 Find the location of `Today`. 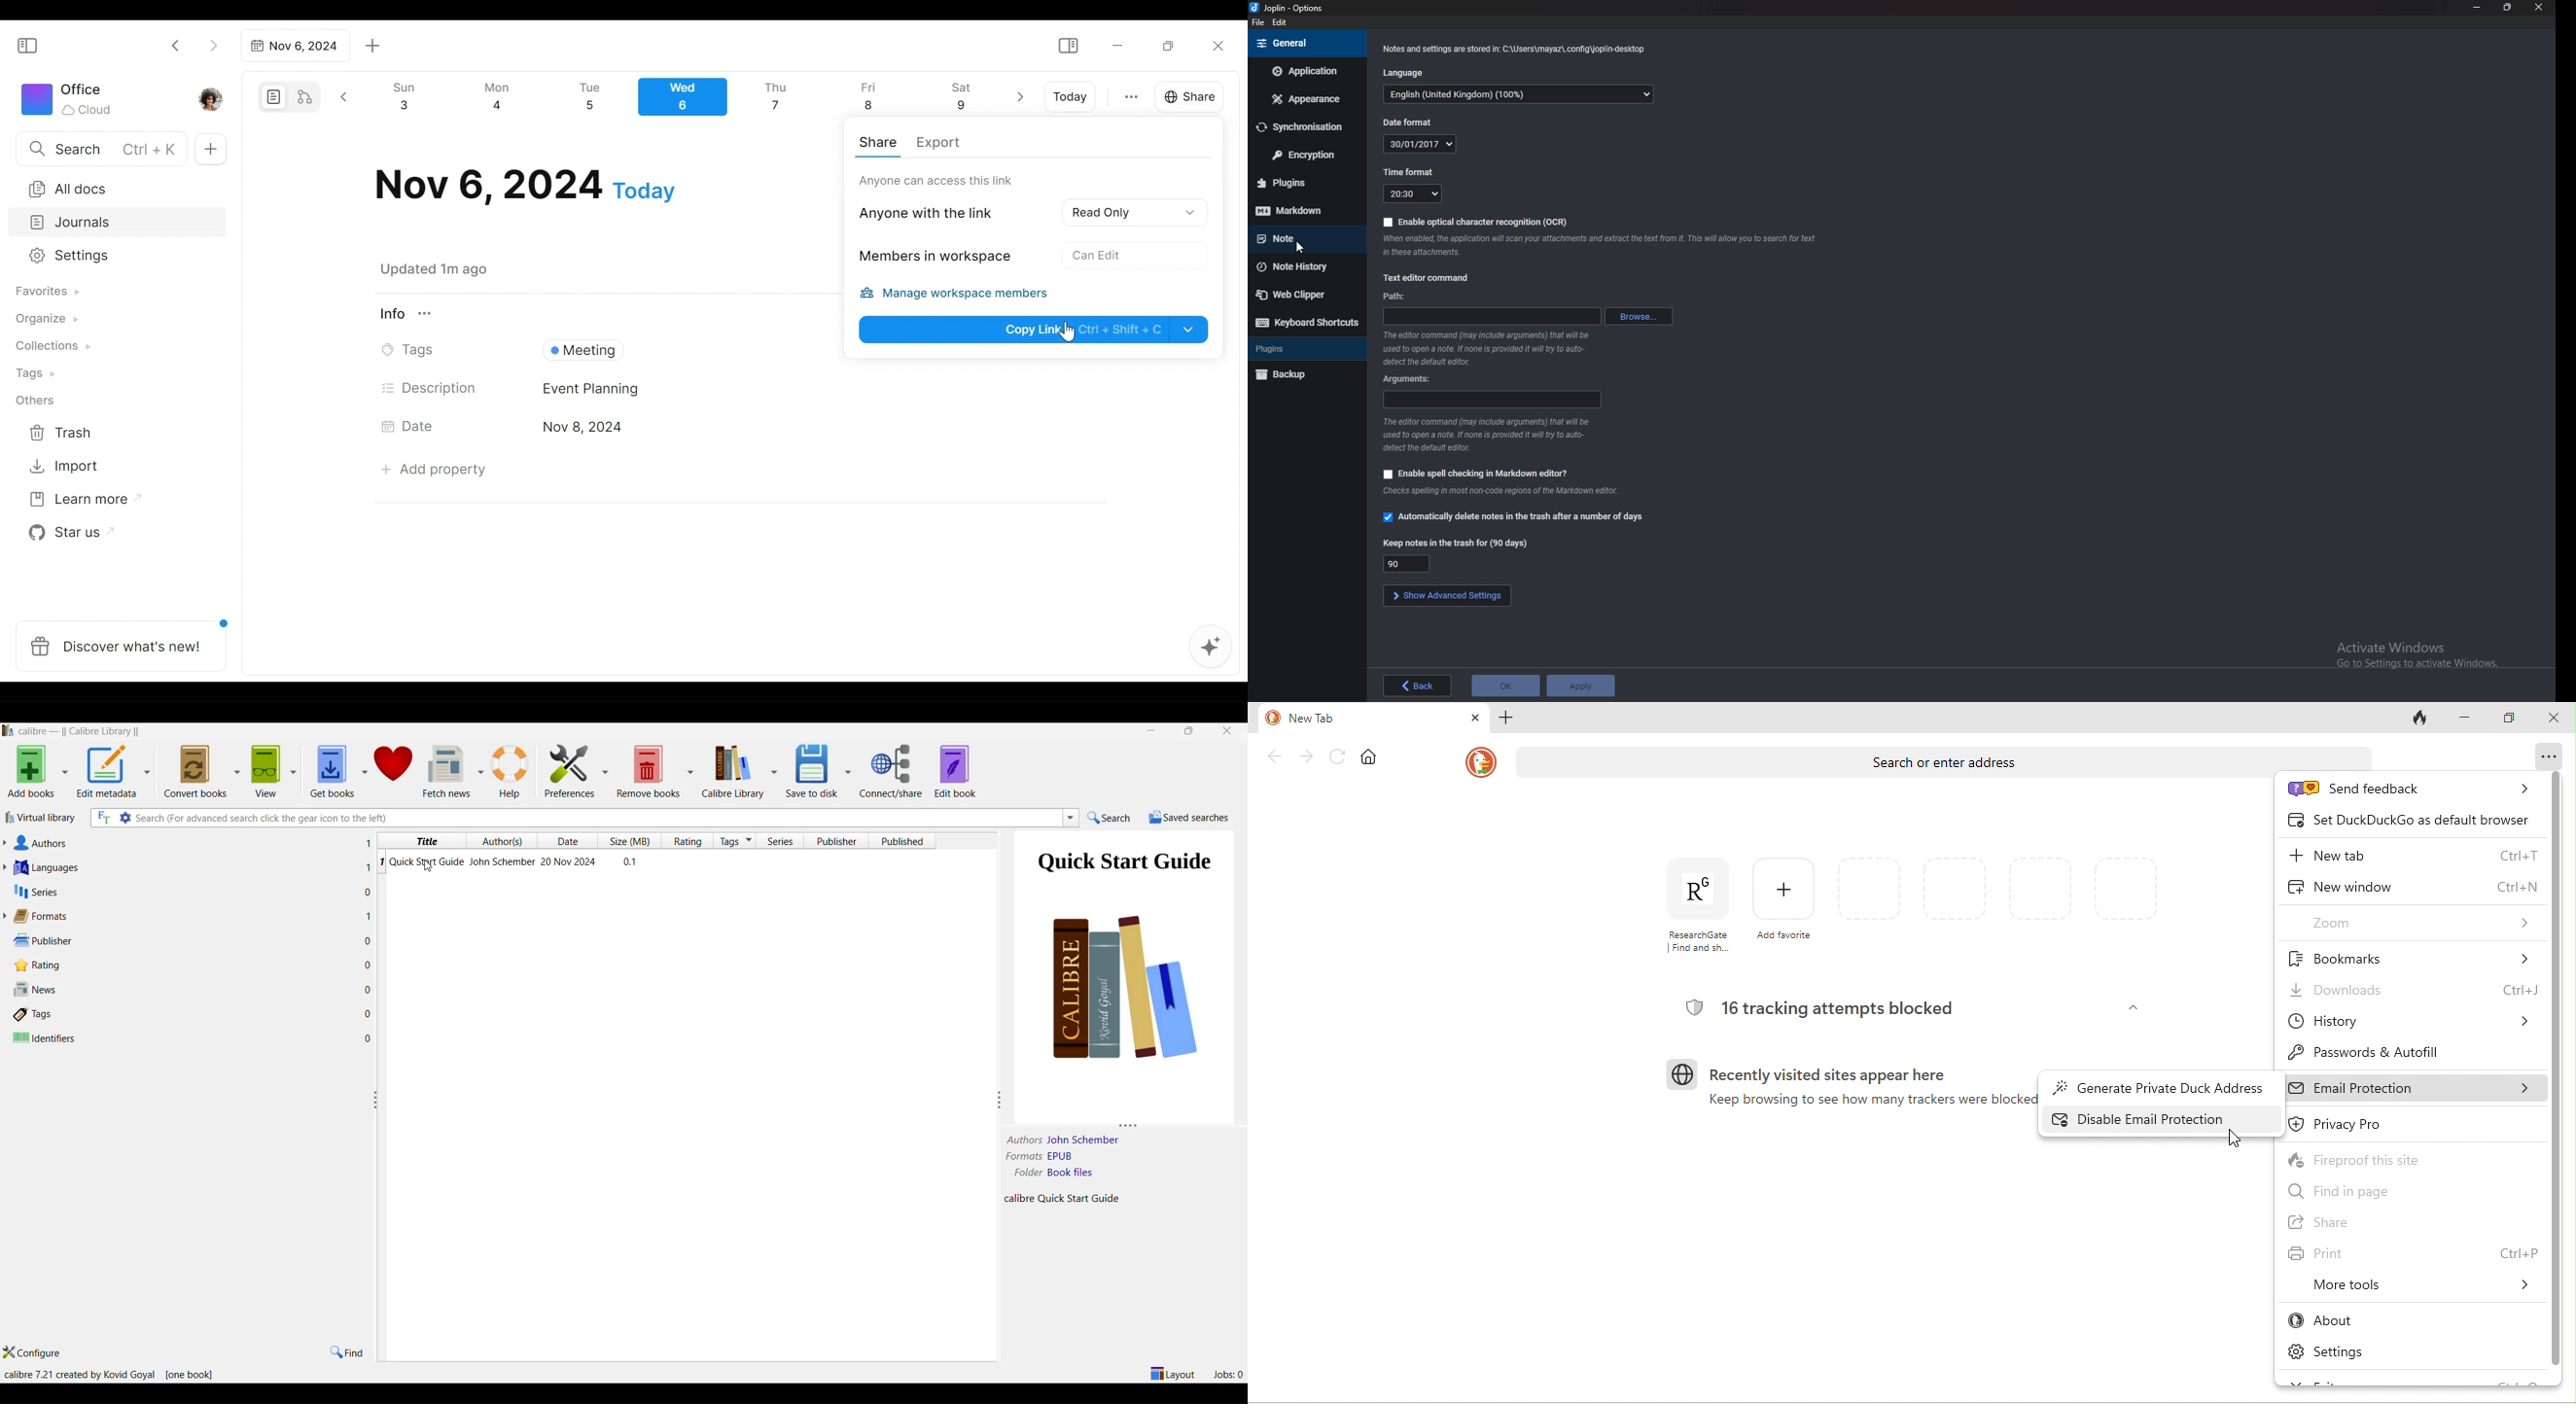

Today is located at coordinates (1072, 97).